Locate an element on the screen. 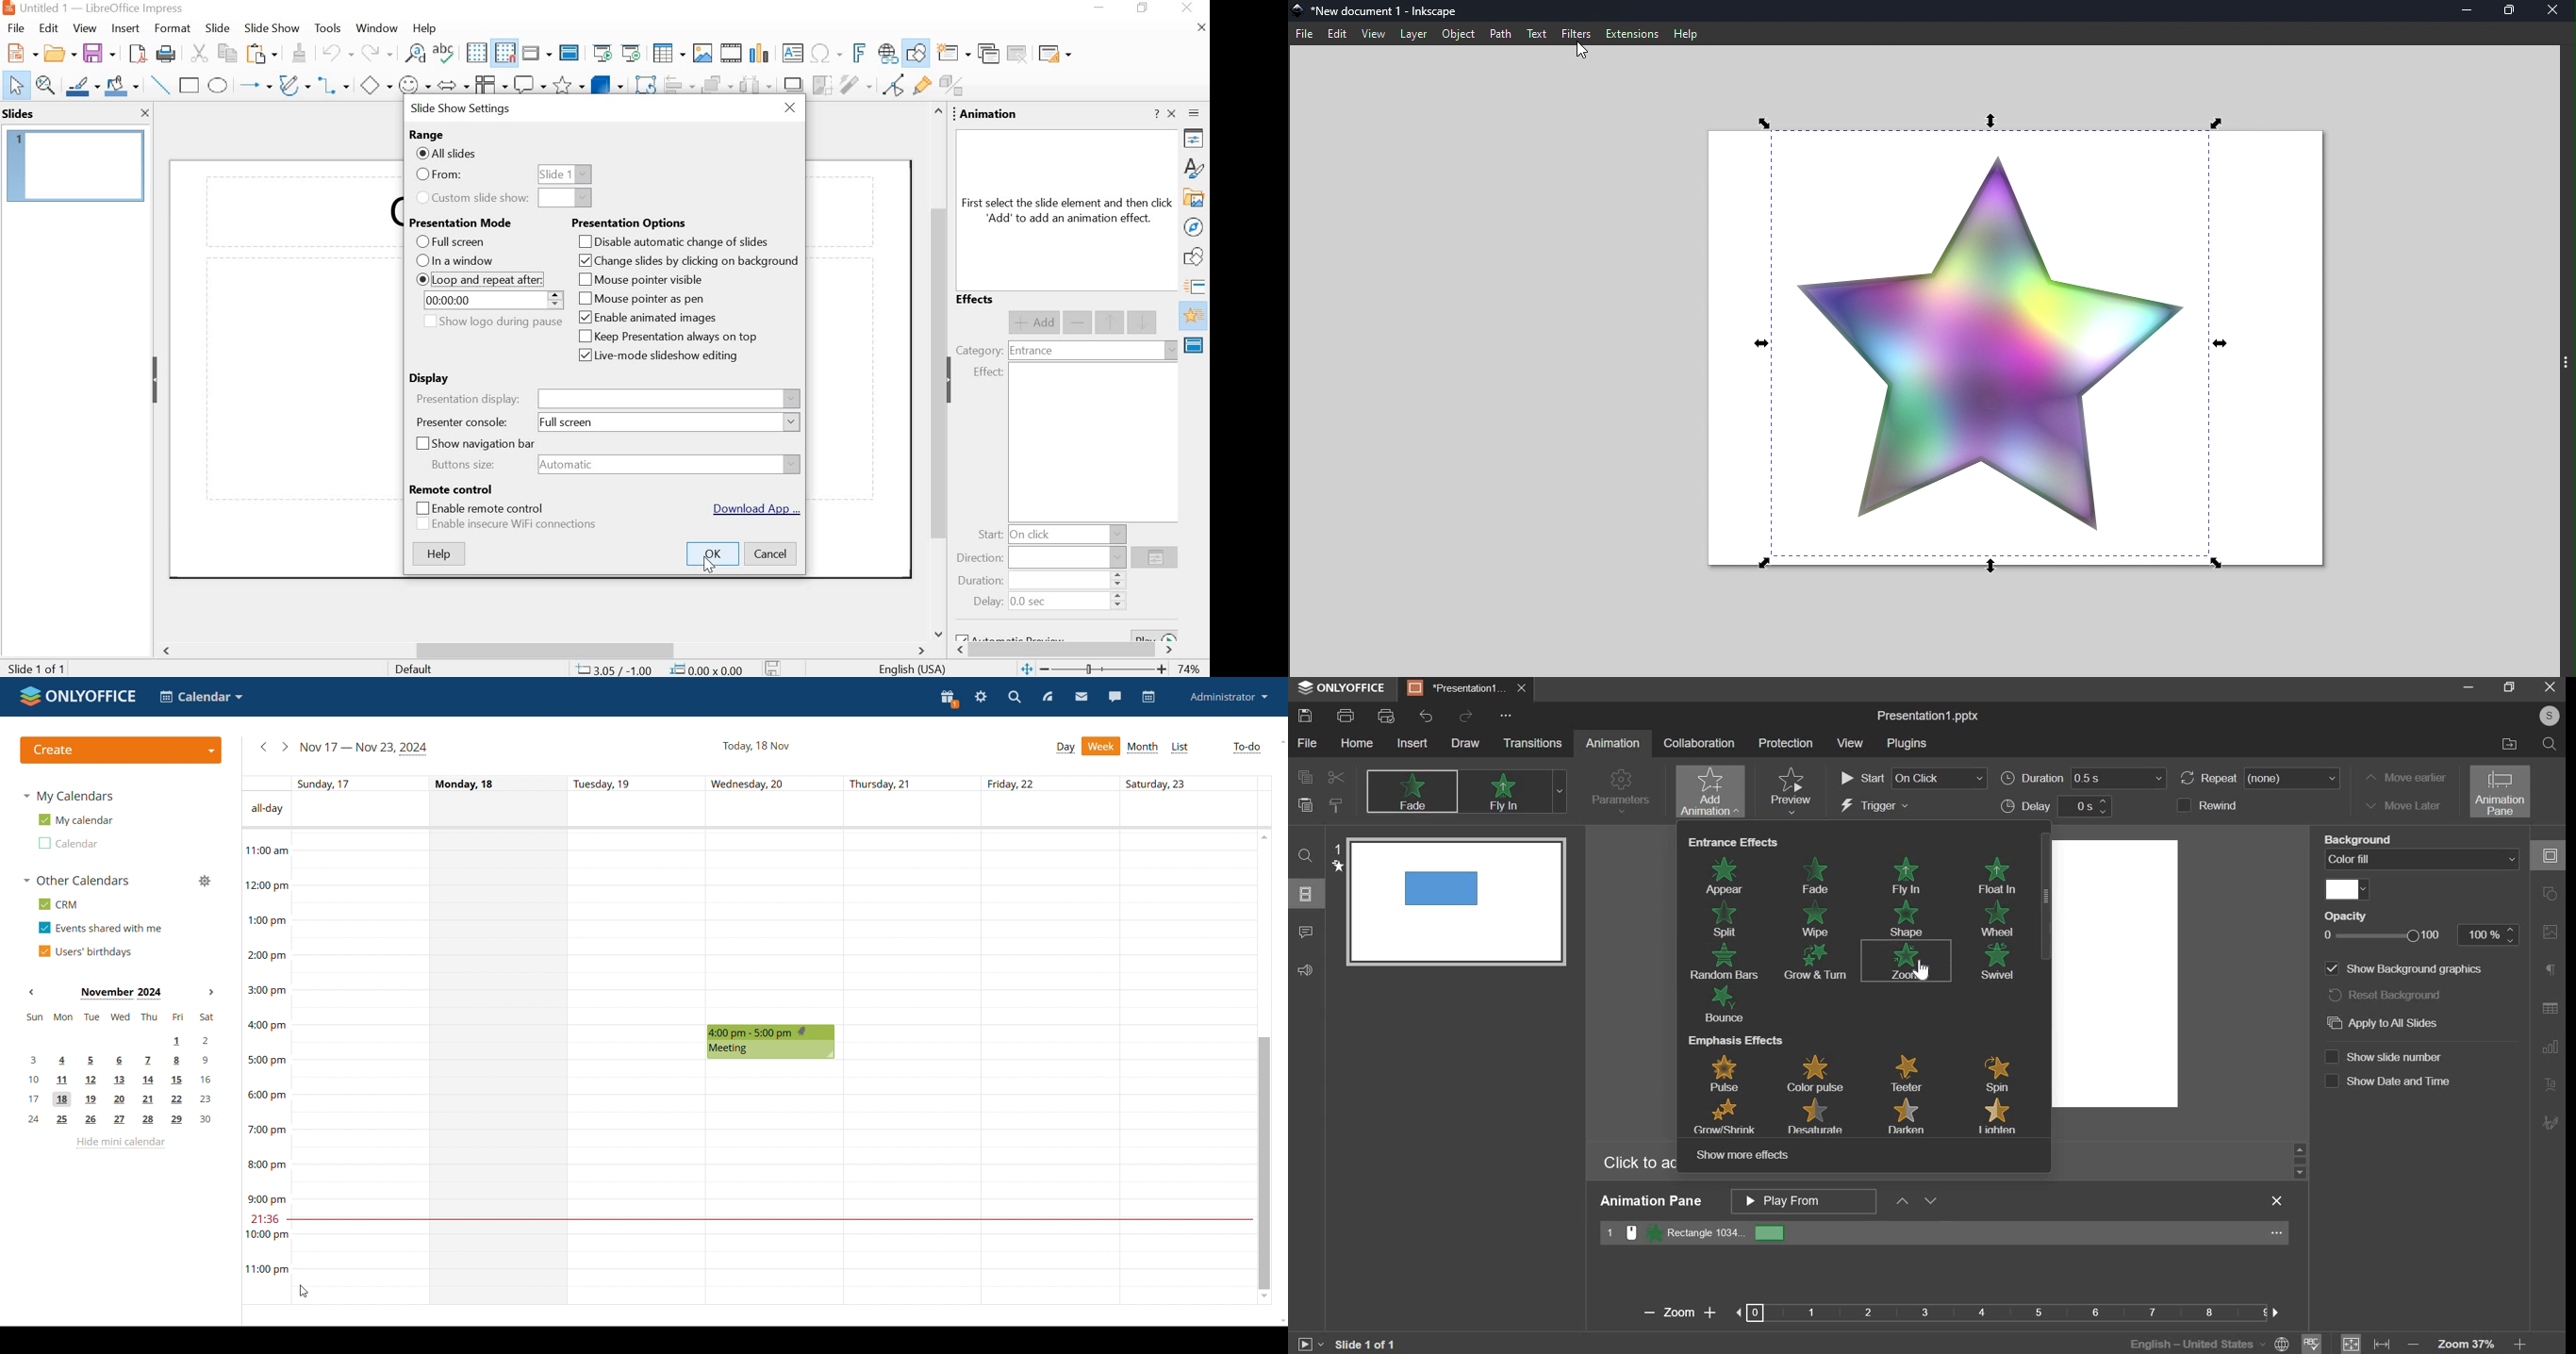 The width and height of the screenshot is (2576, 1372). appear is located at coordinates (1728, 877).